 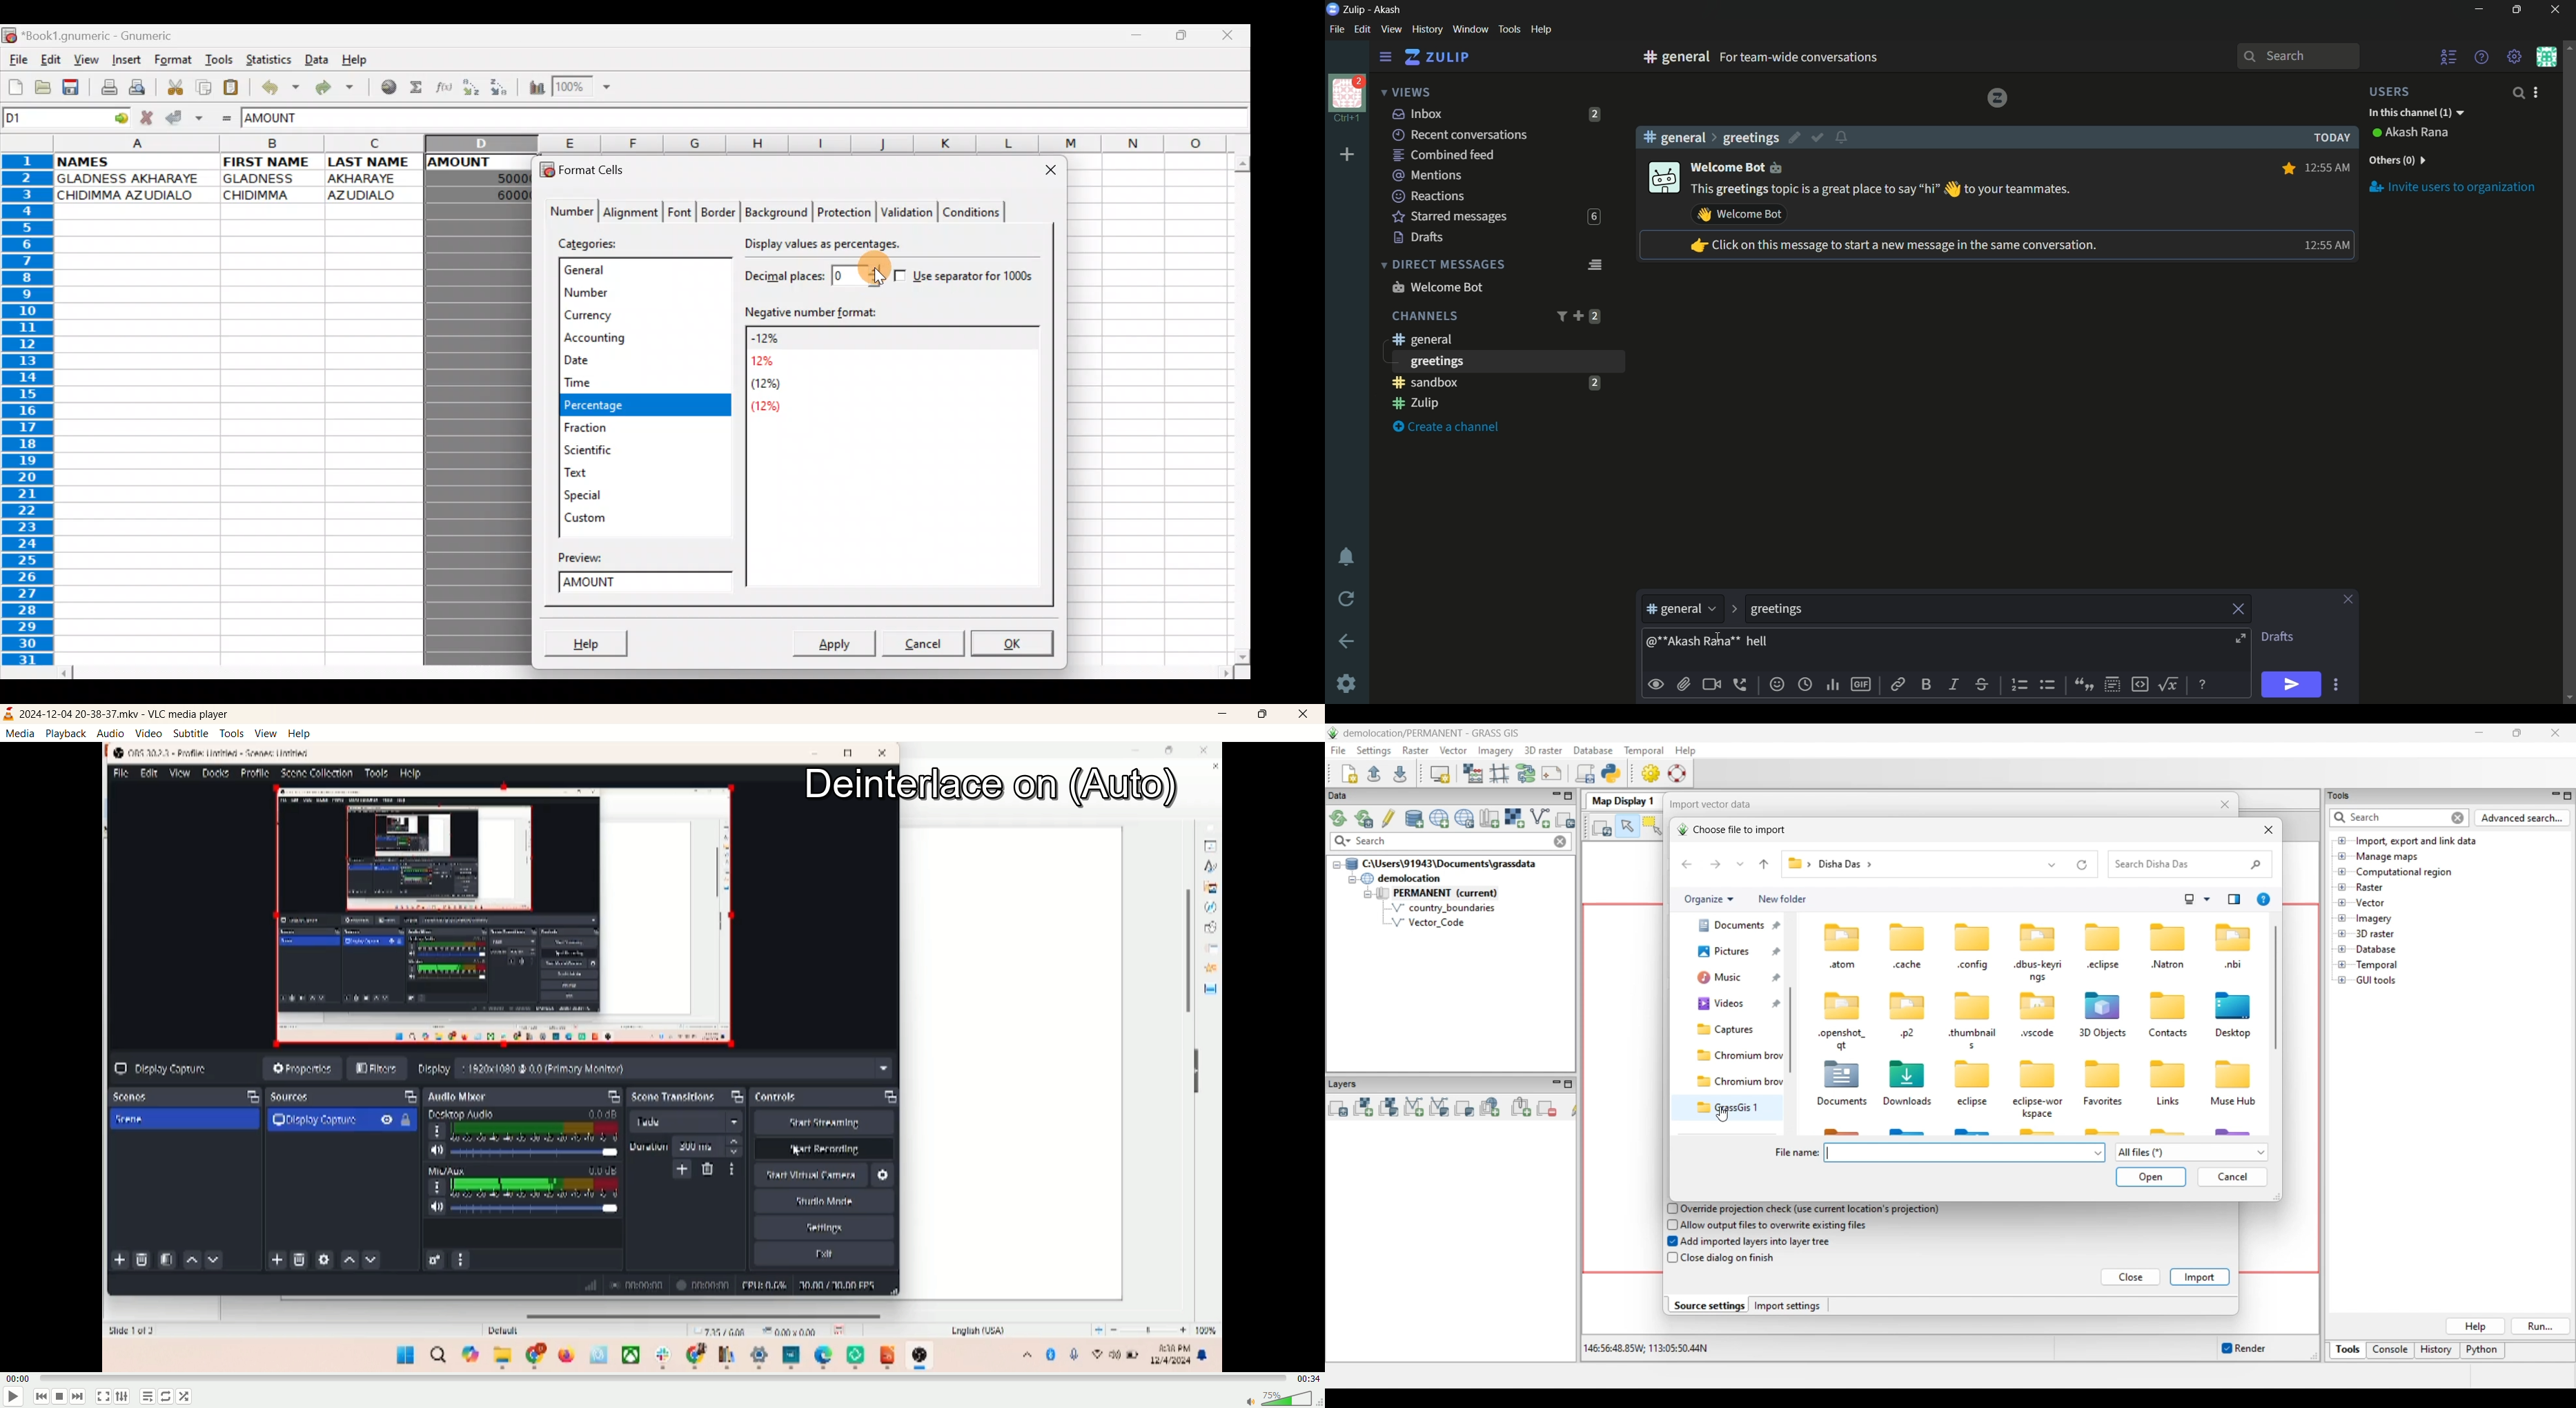 I want to click on AKHARAYE, so click(x=364, y=178).